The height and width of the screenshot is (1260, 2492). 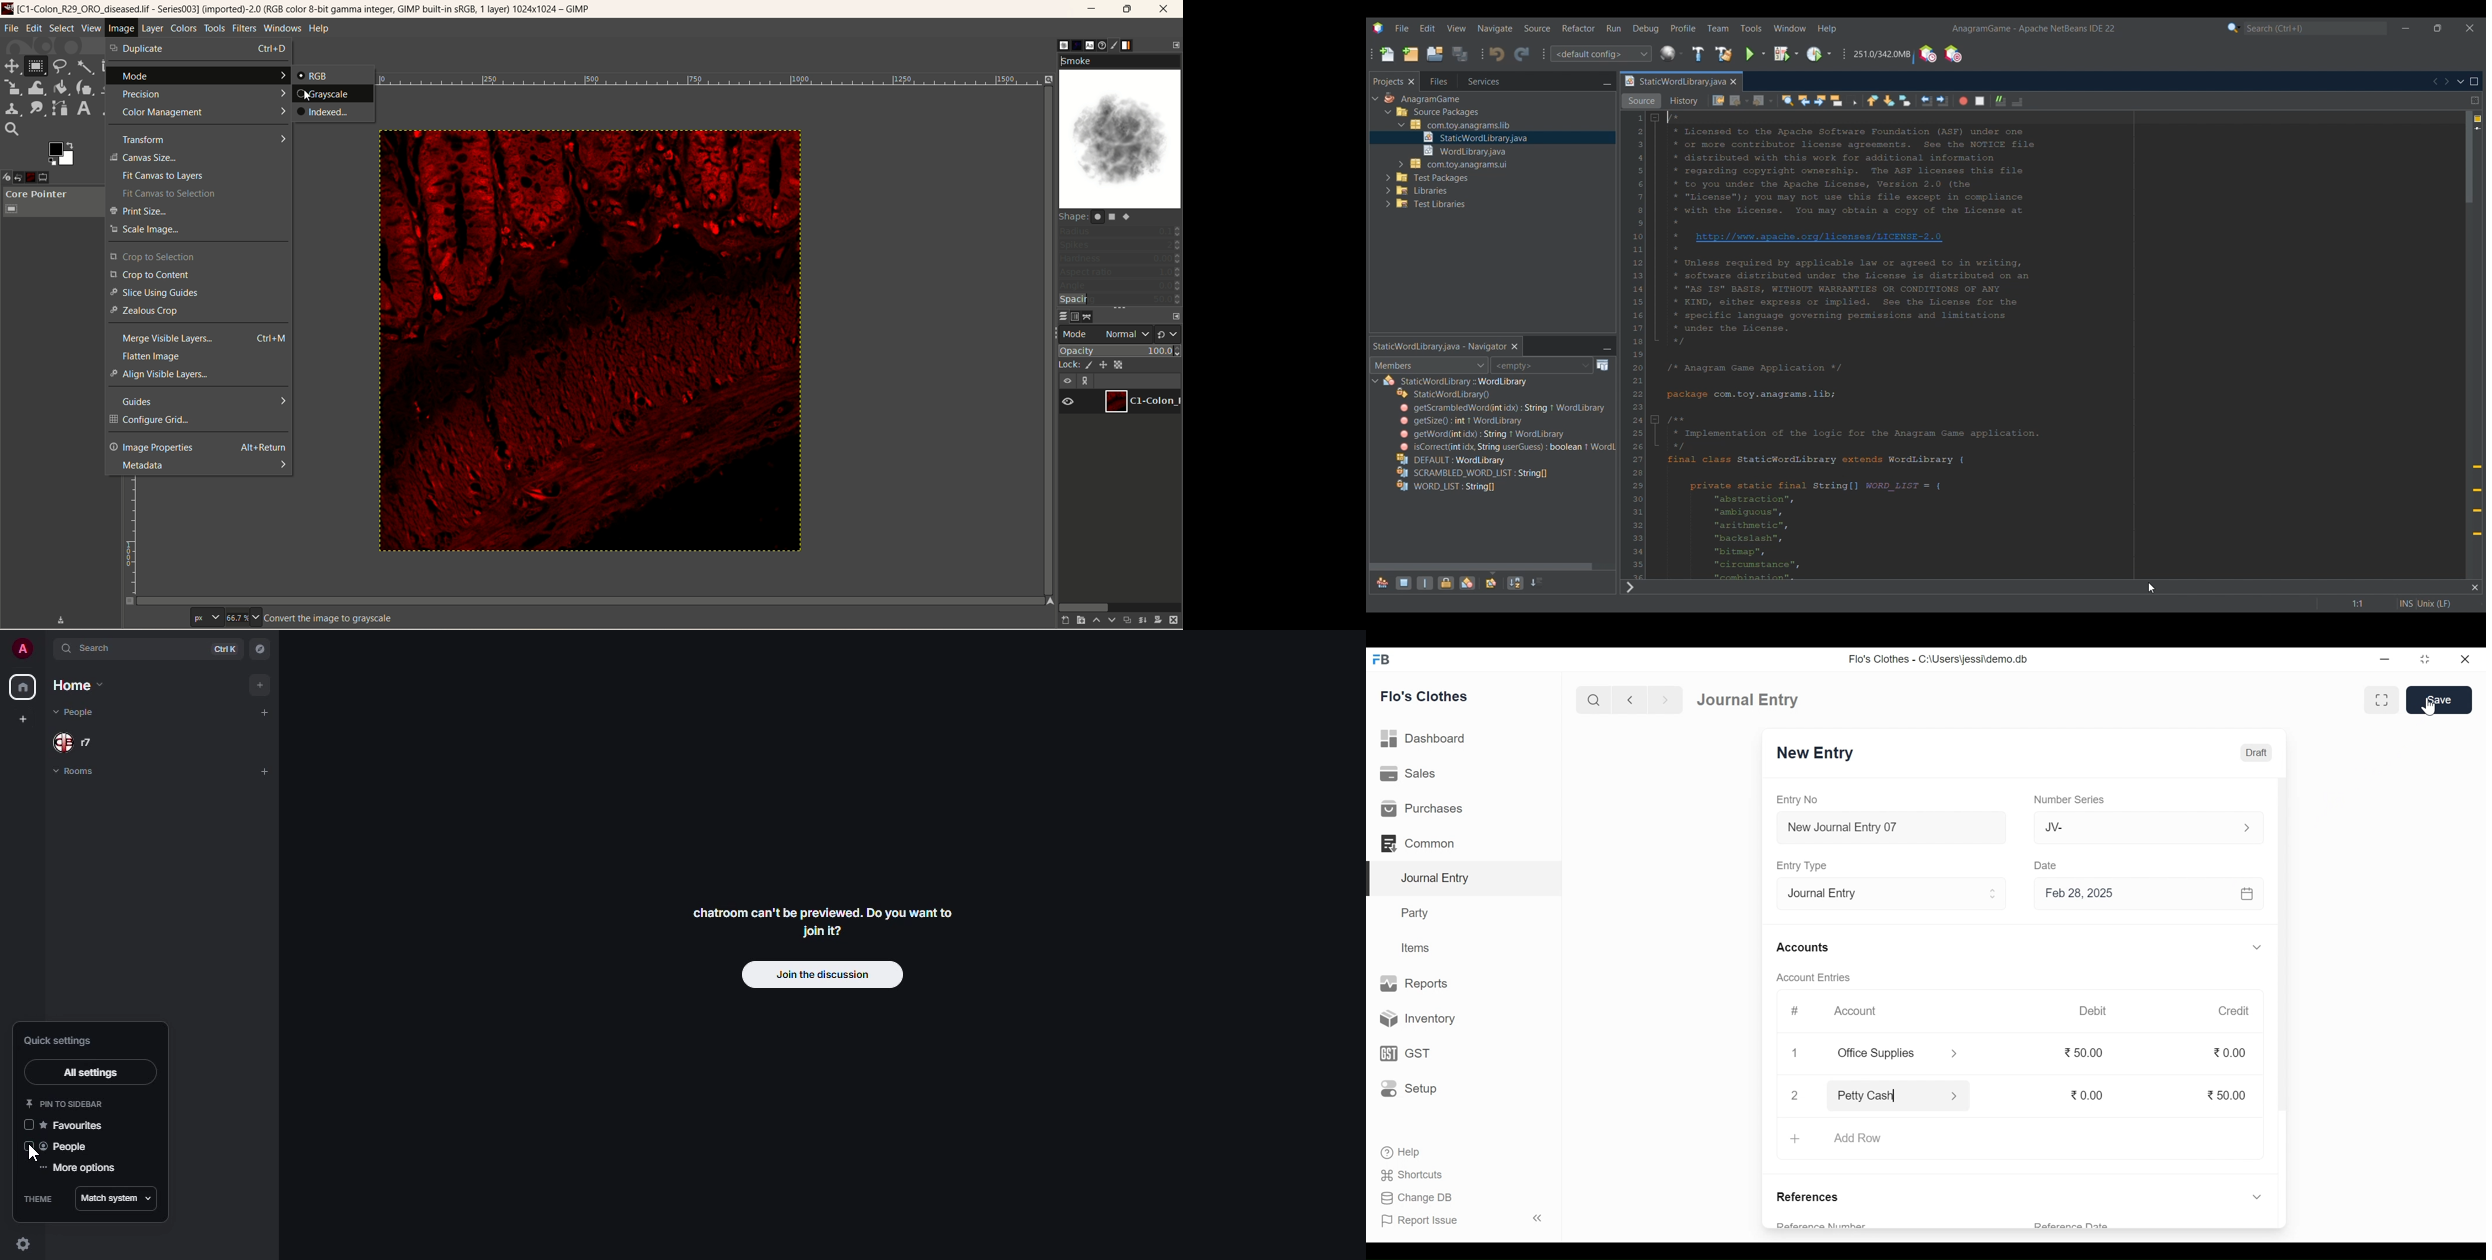 What do you see at coordinates (46, 649) in the screenshot?
I see `expand` at bounding box center [46, 649].